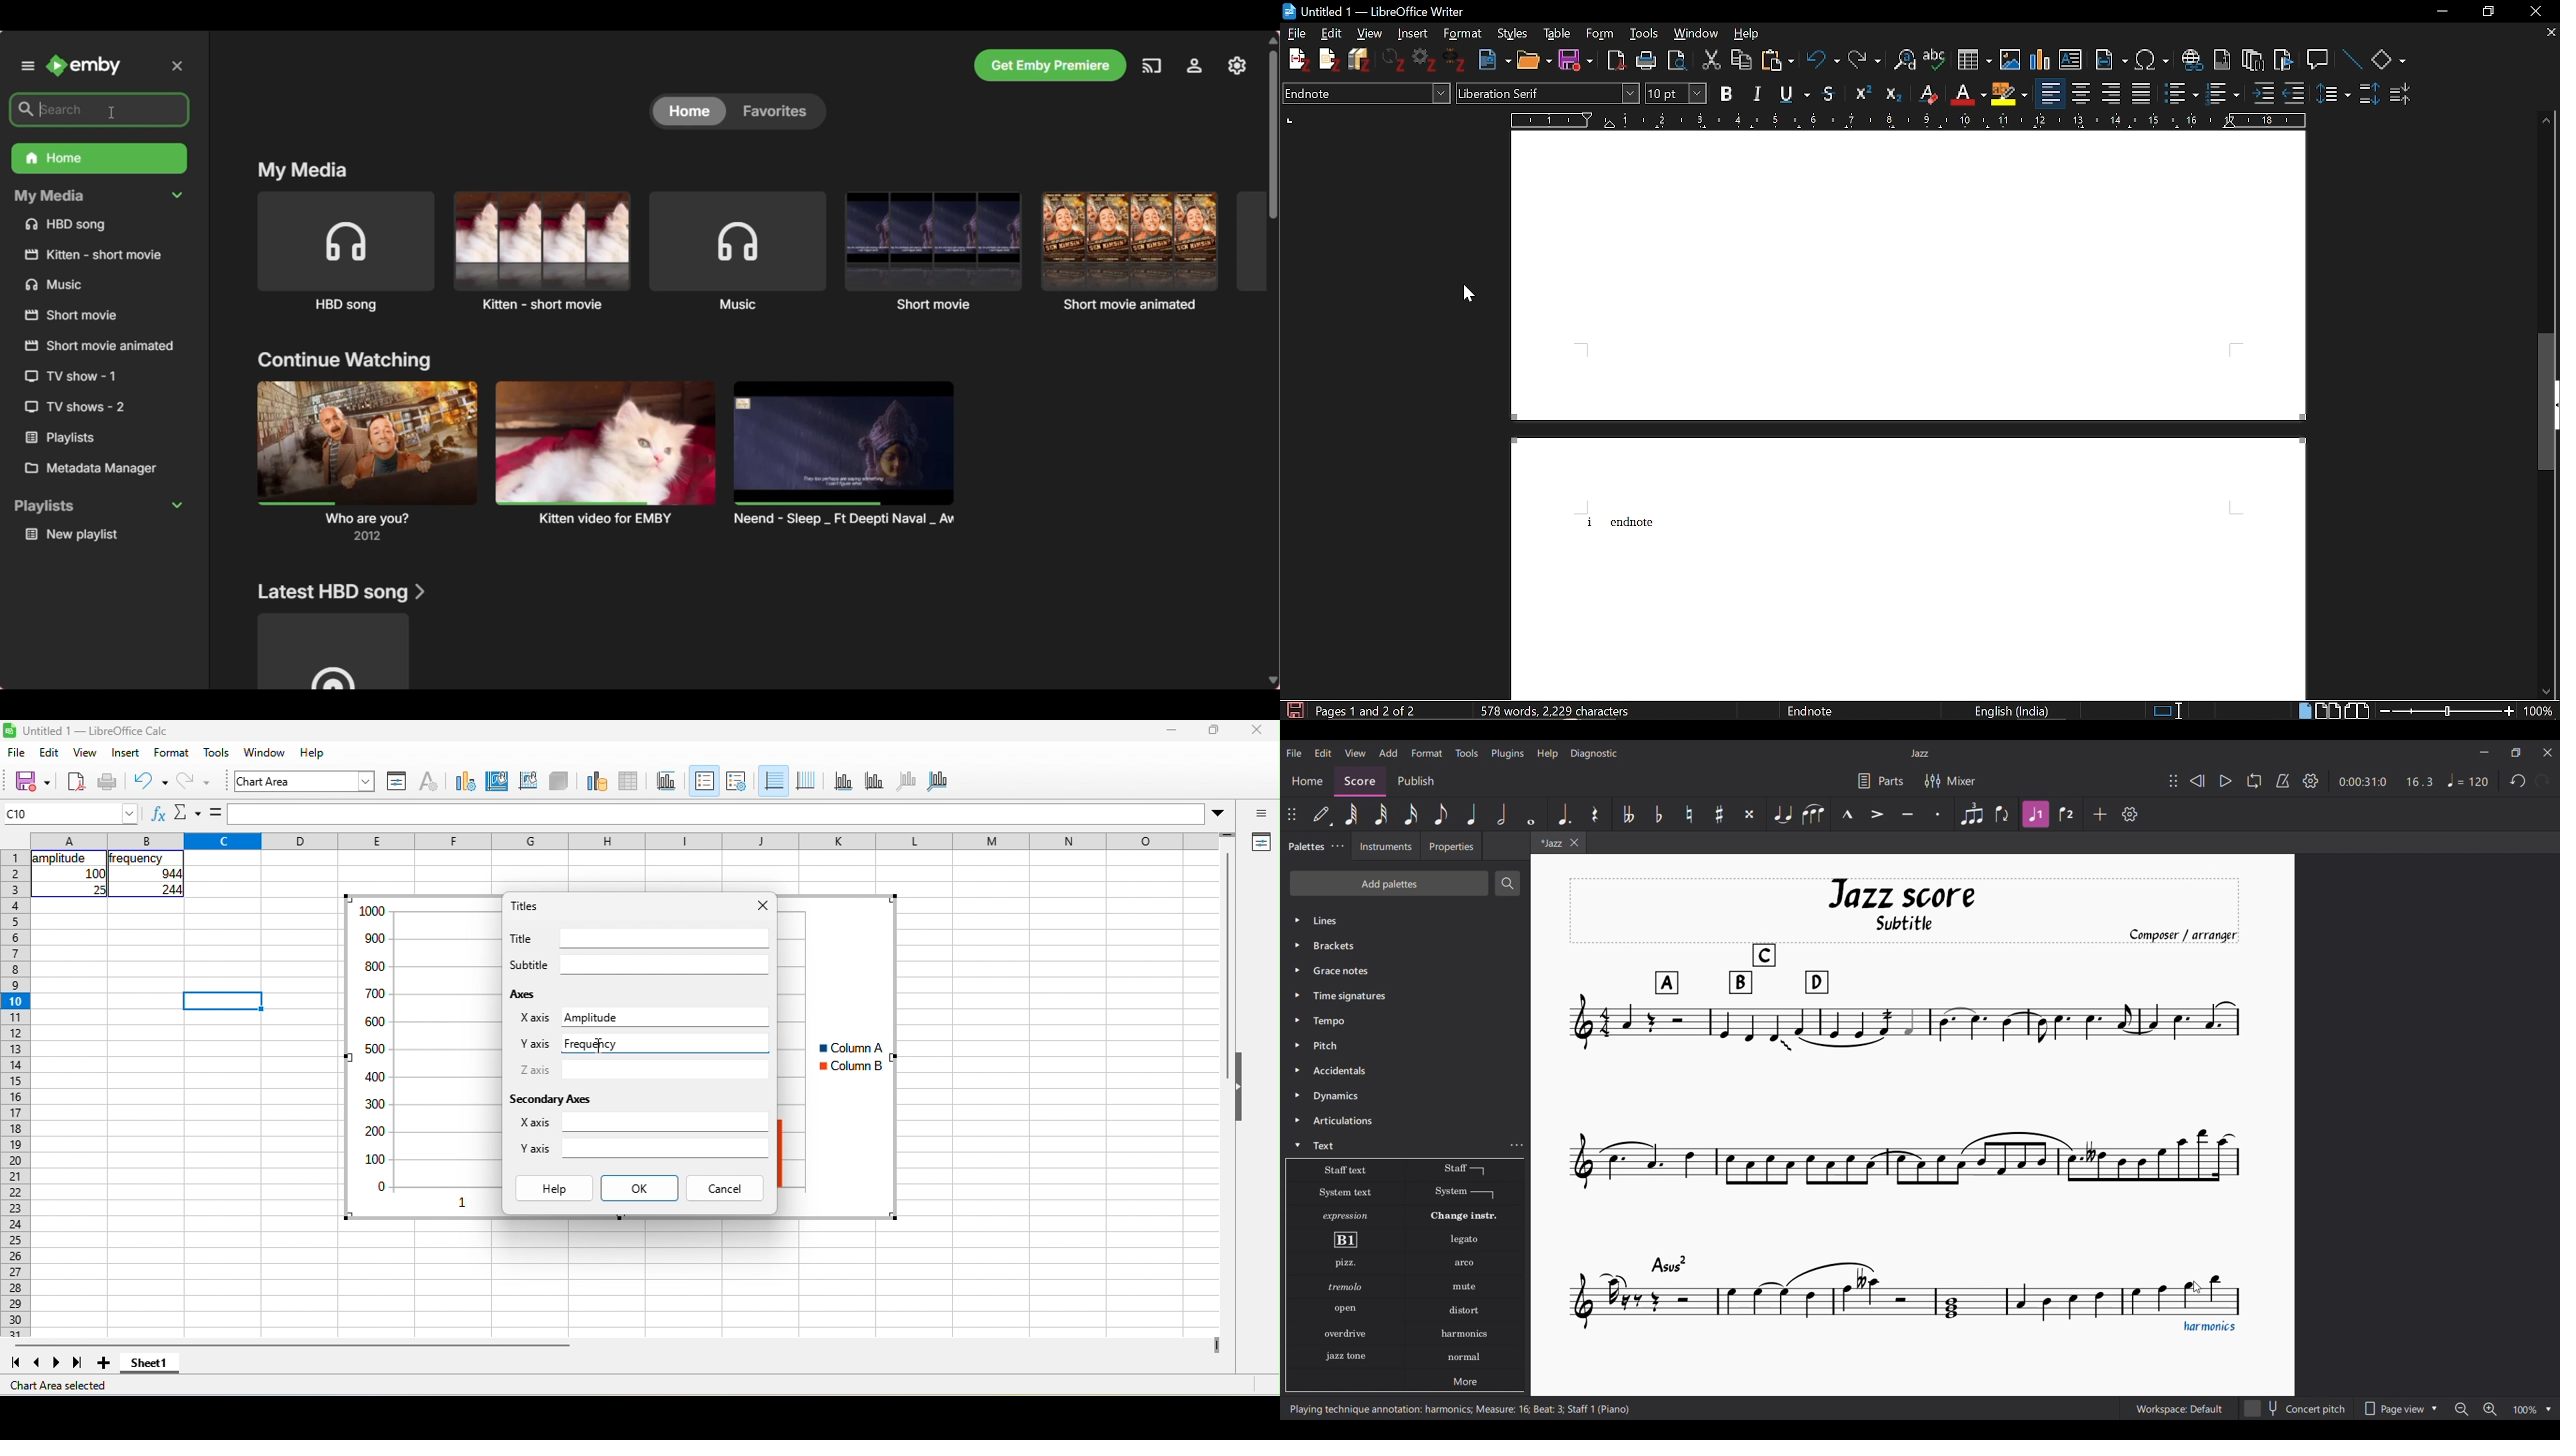 The height and width of the screenshot is (1456, 2576). I want to click on Insert comment, so click(2319, 60).